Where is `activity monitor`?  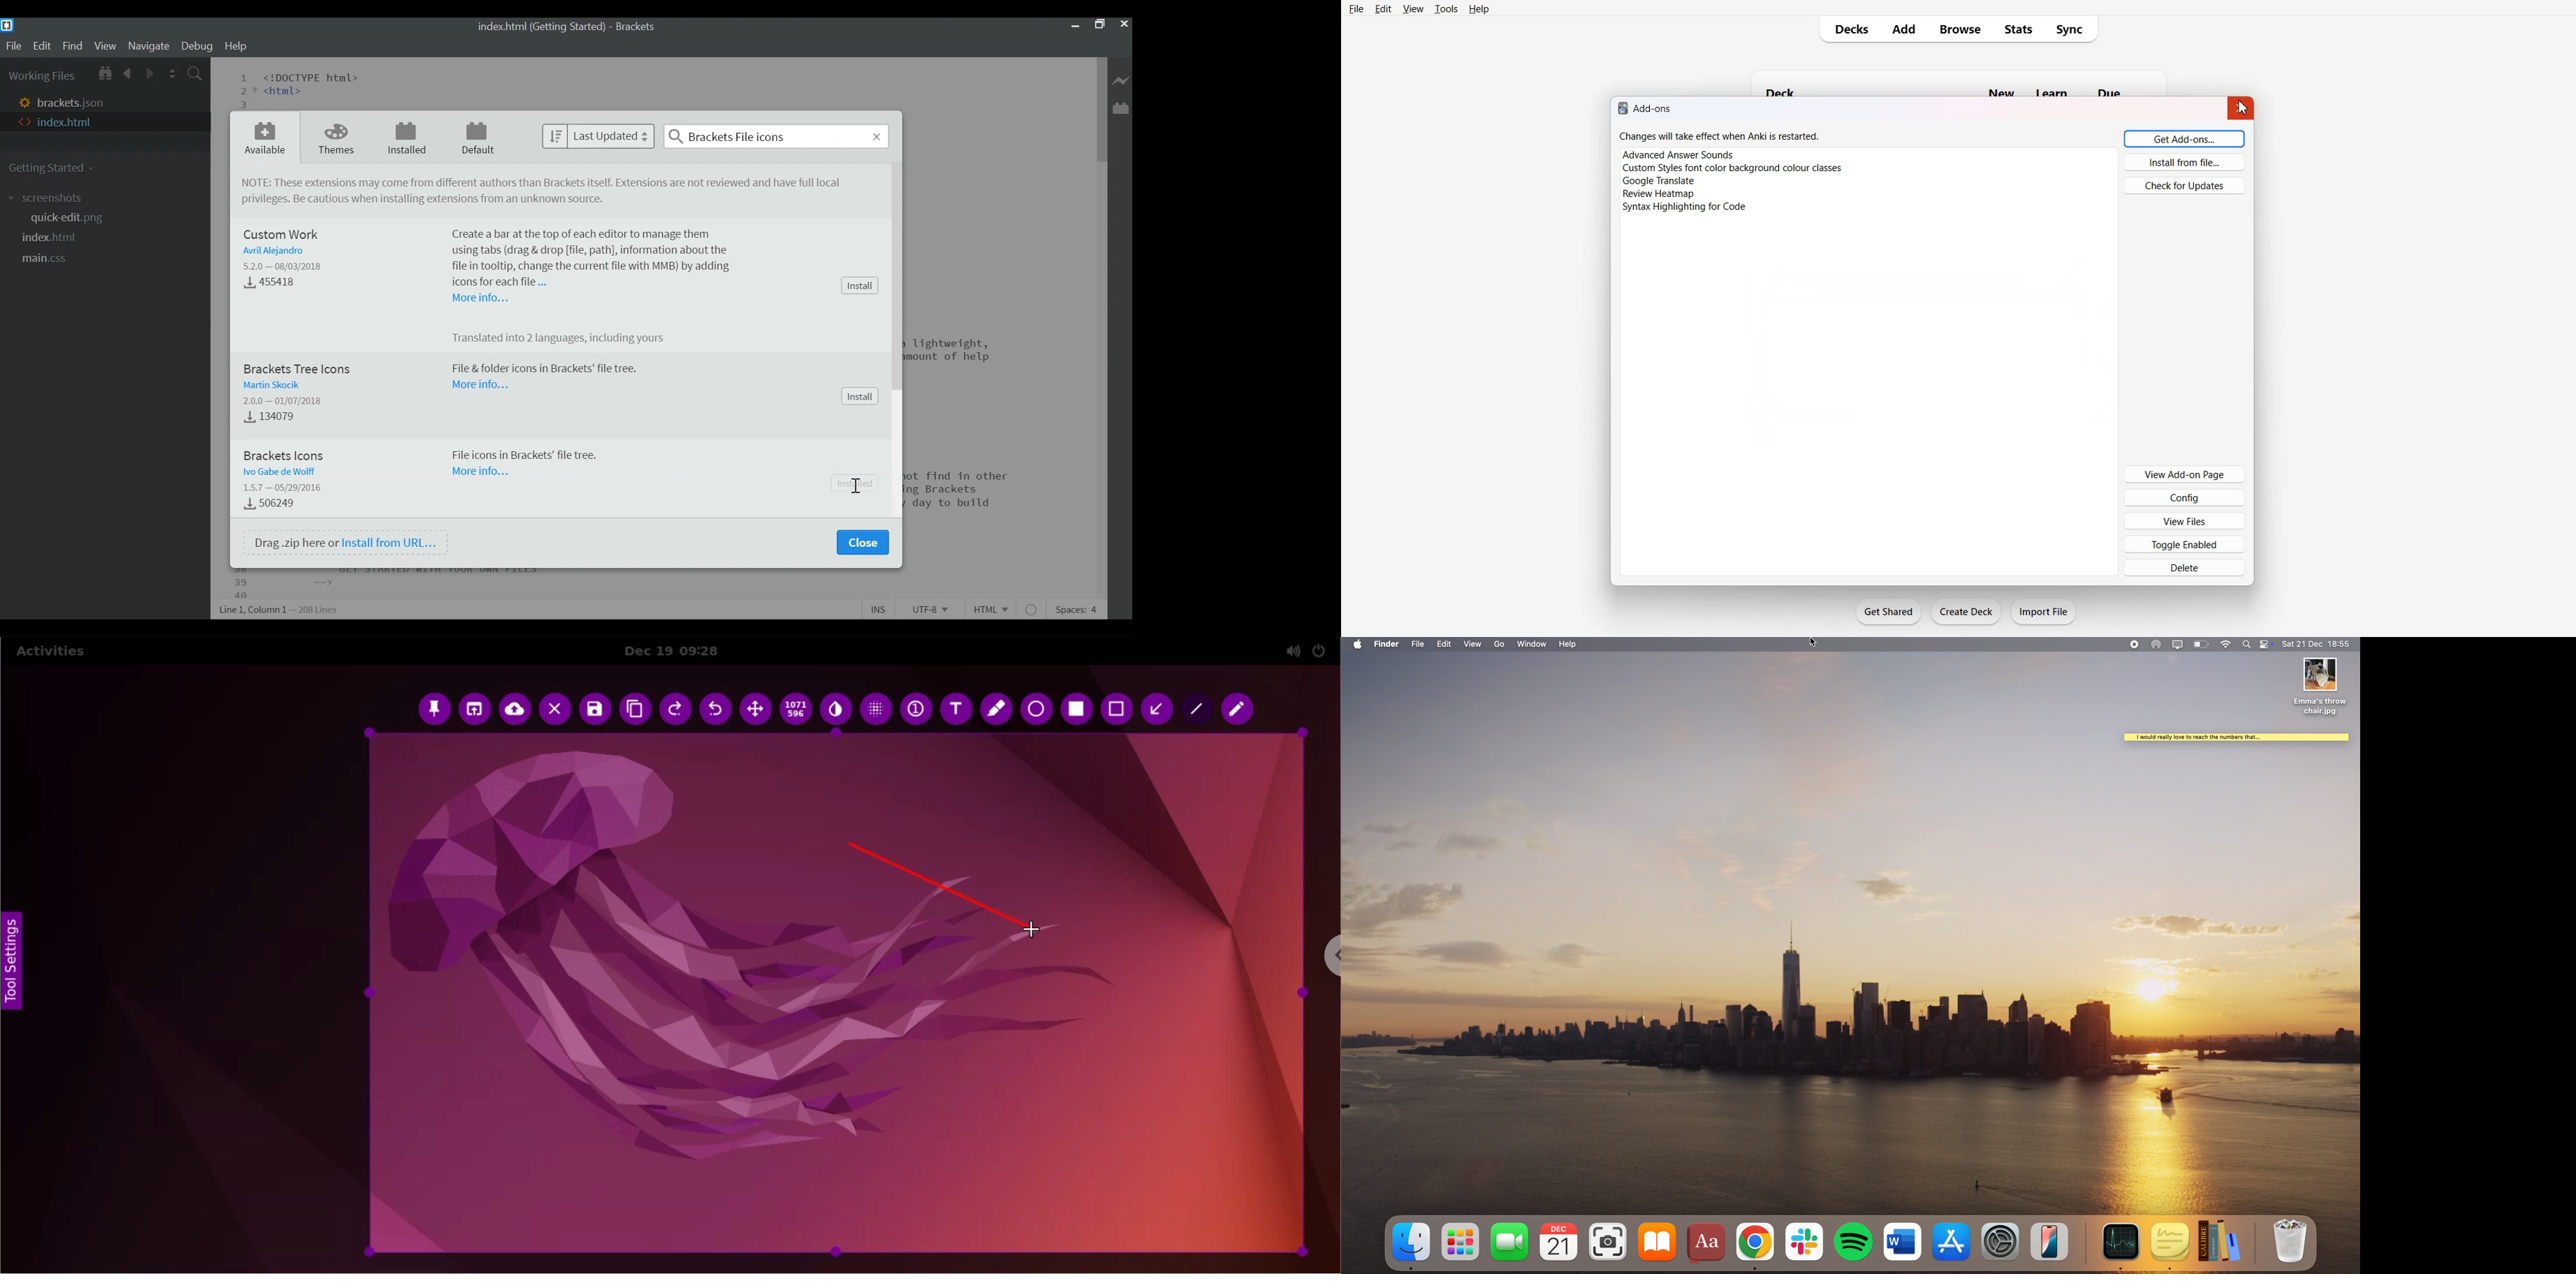
activity monitor is located at coordinates (2116, 1248).